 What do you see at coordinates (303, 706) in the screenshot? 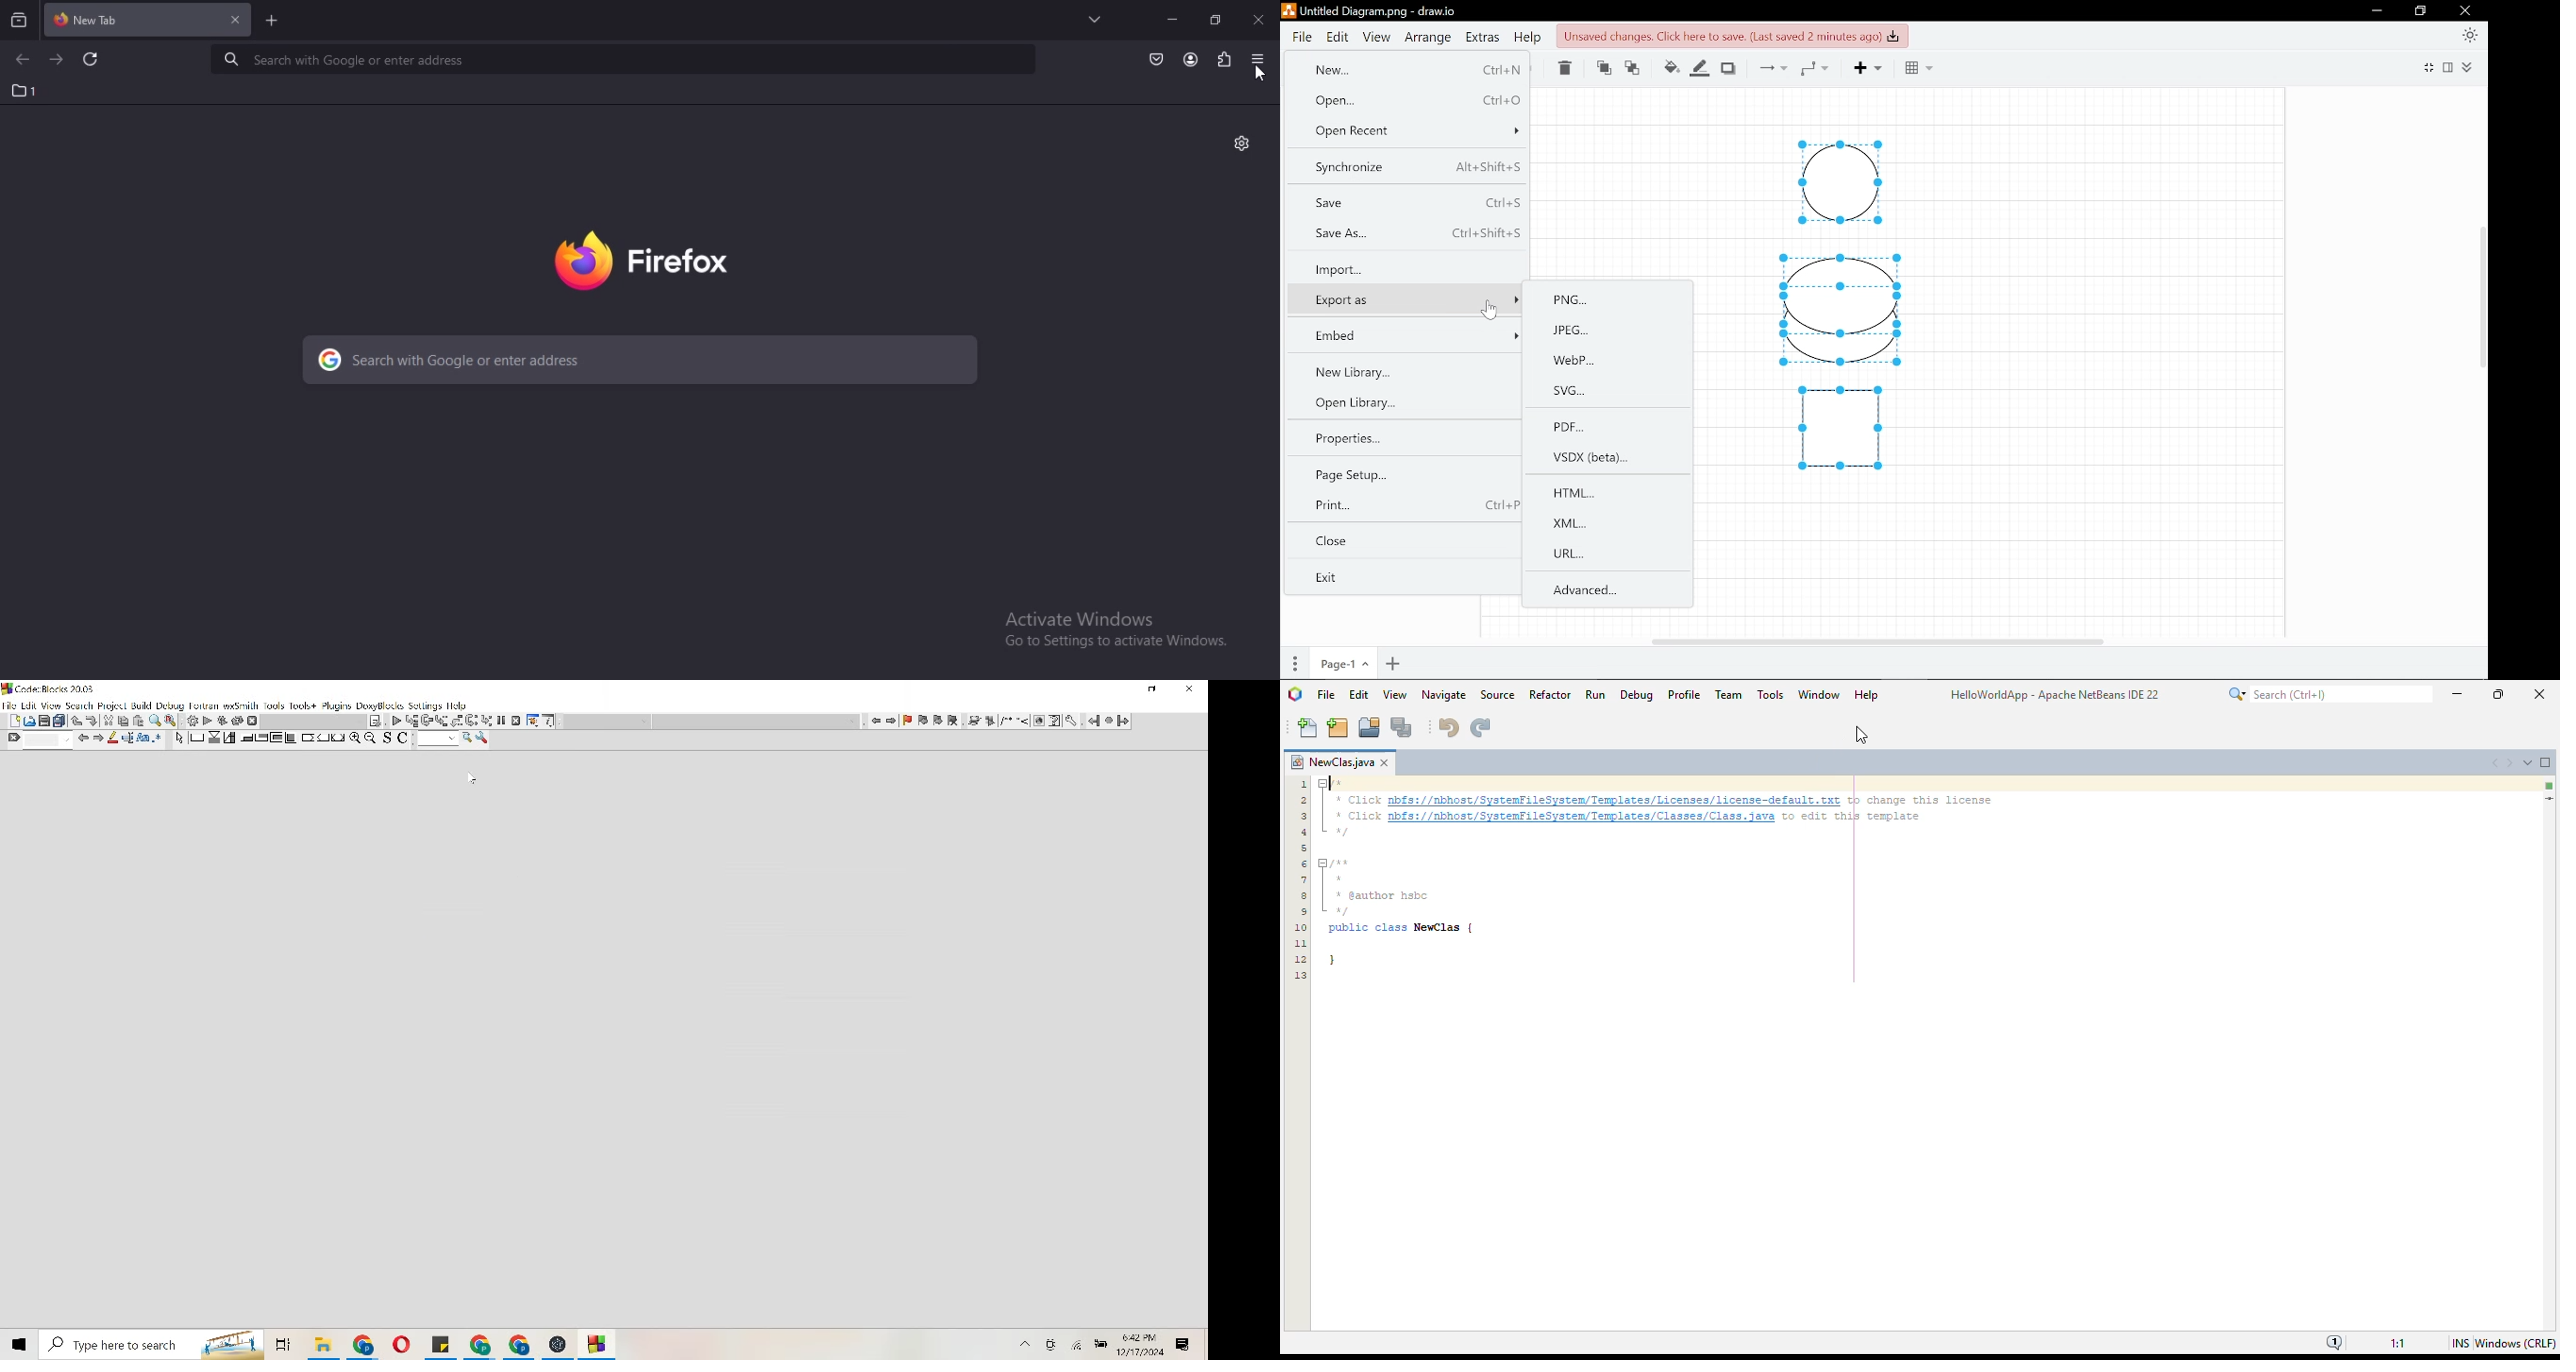
I see `Tools+` at bounding box center [303, 706].